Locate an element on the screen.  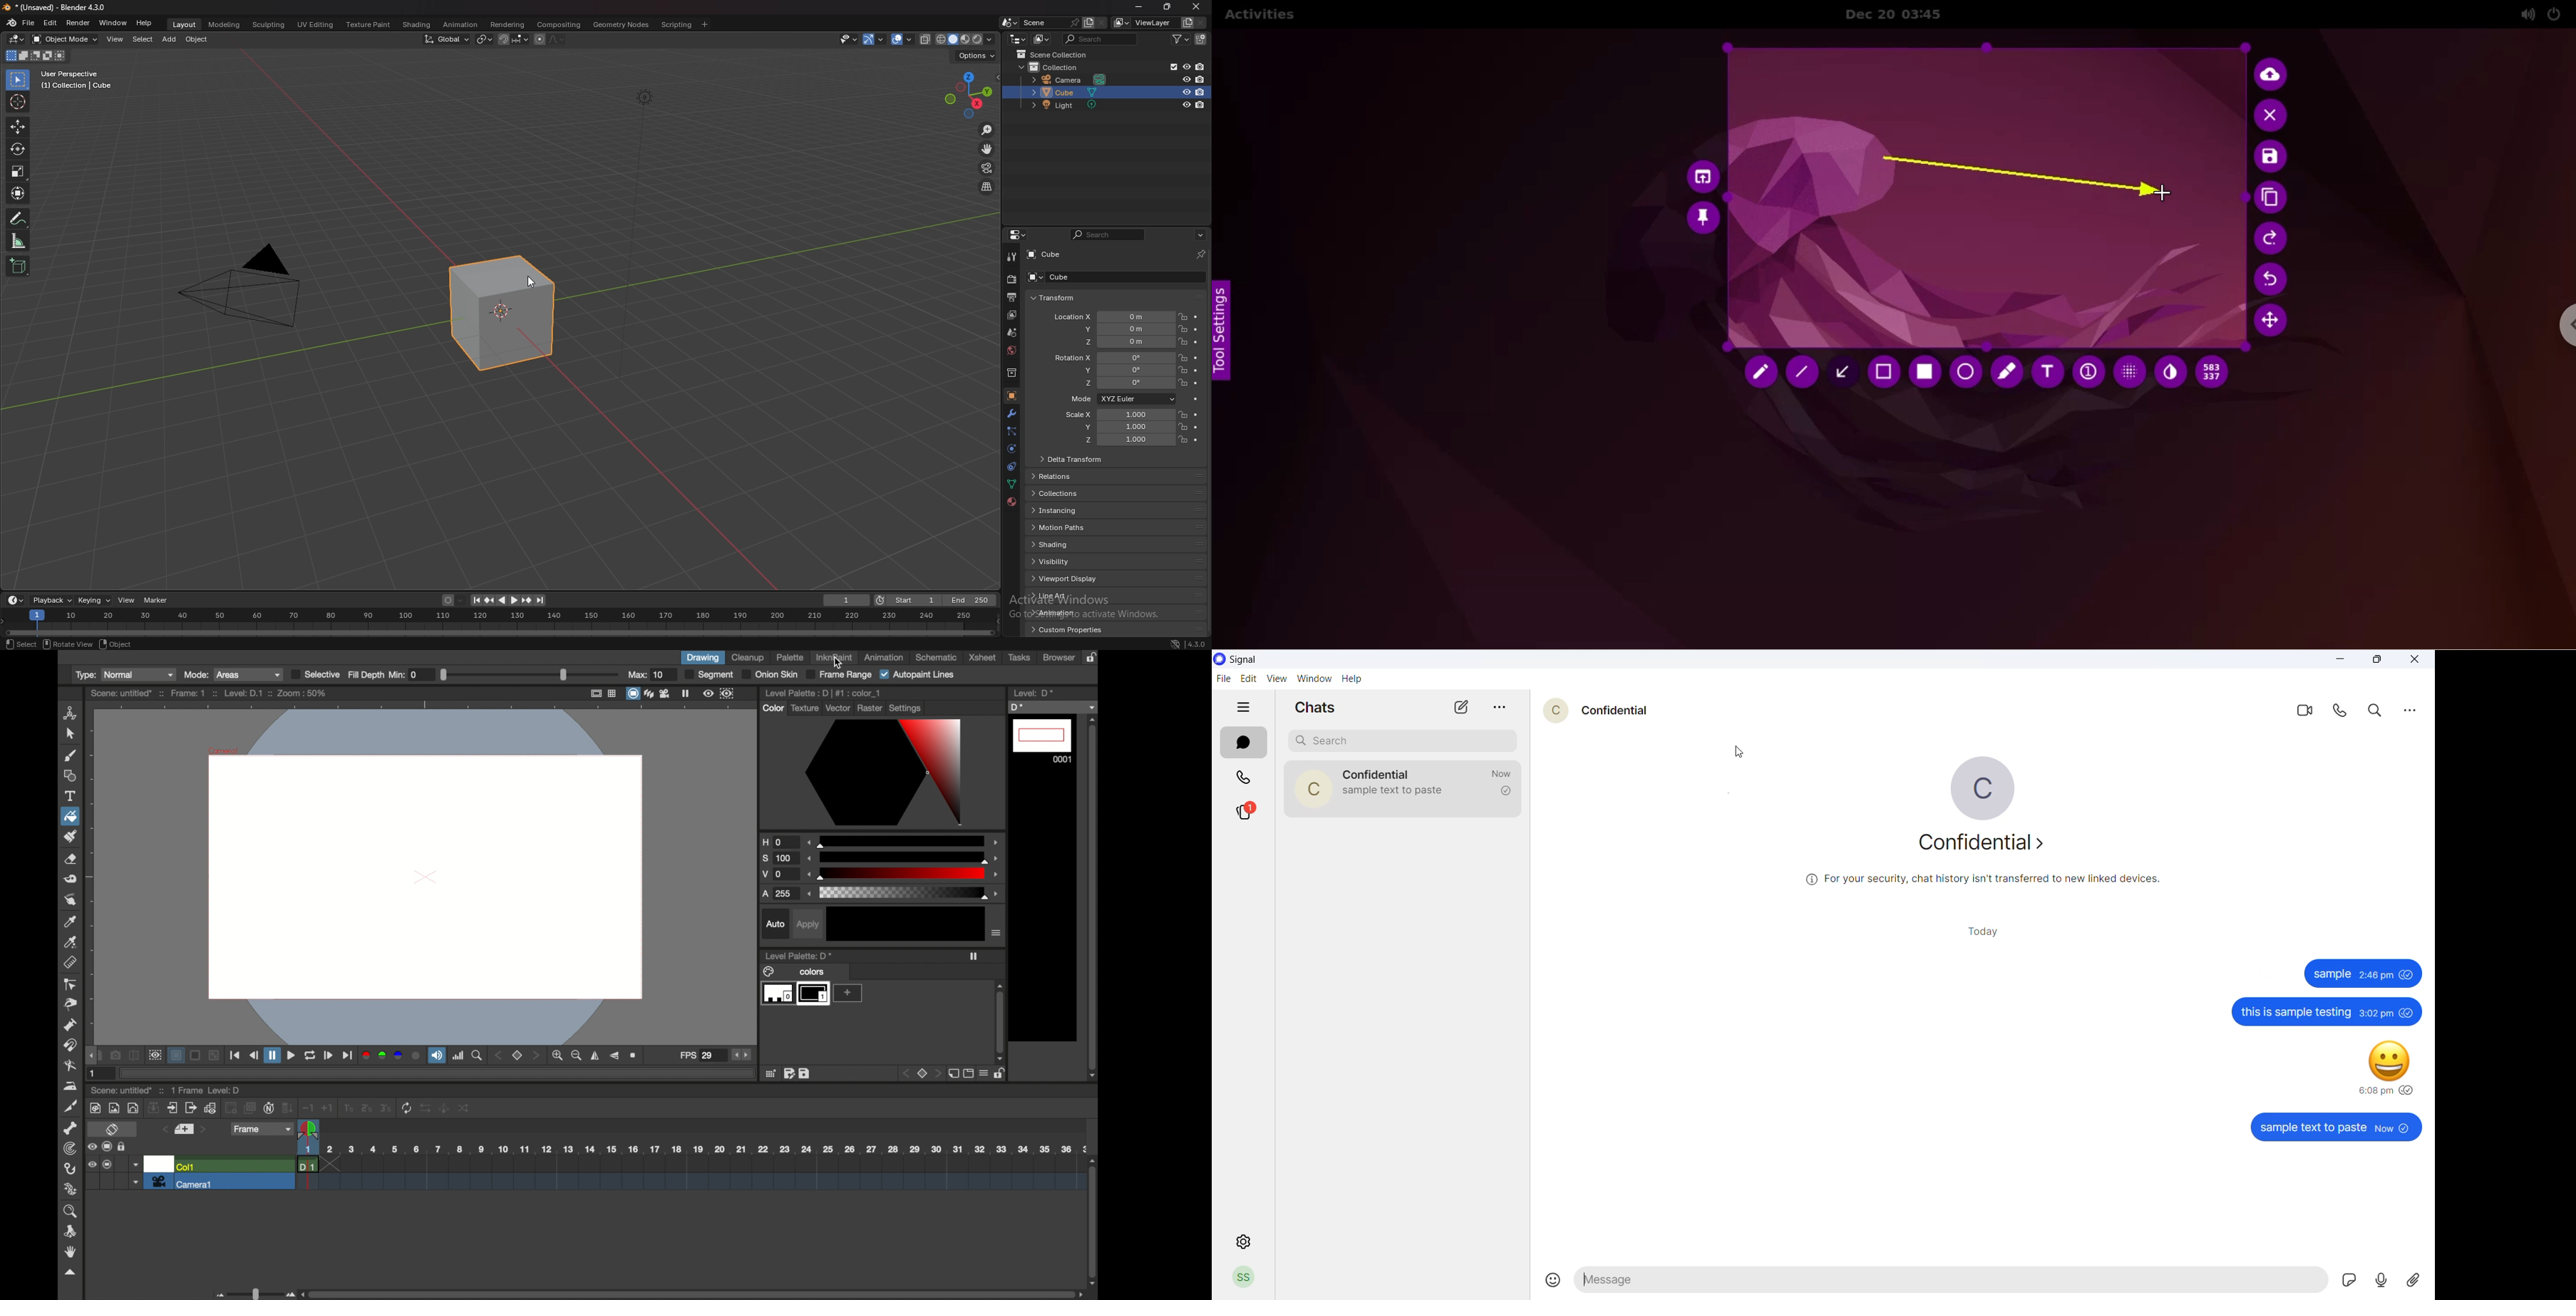
add cube is located at coordinates (17, 266).